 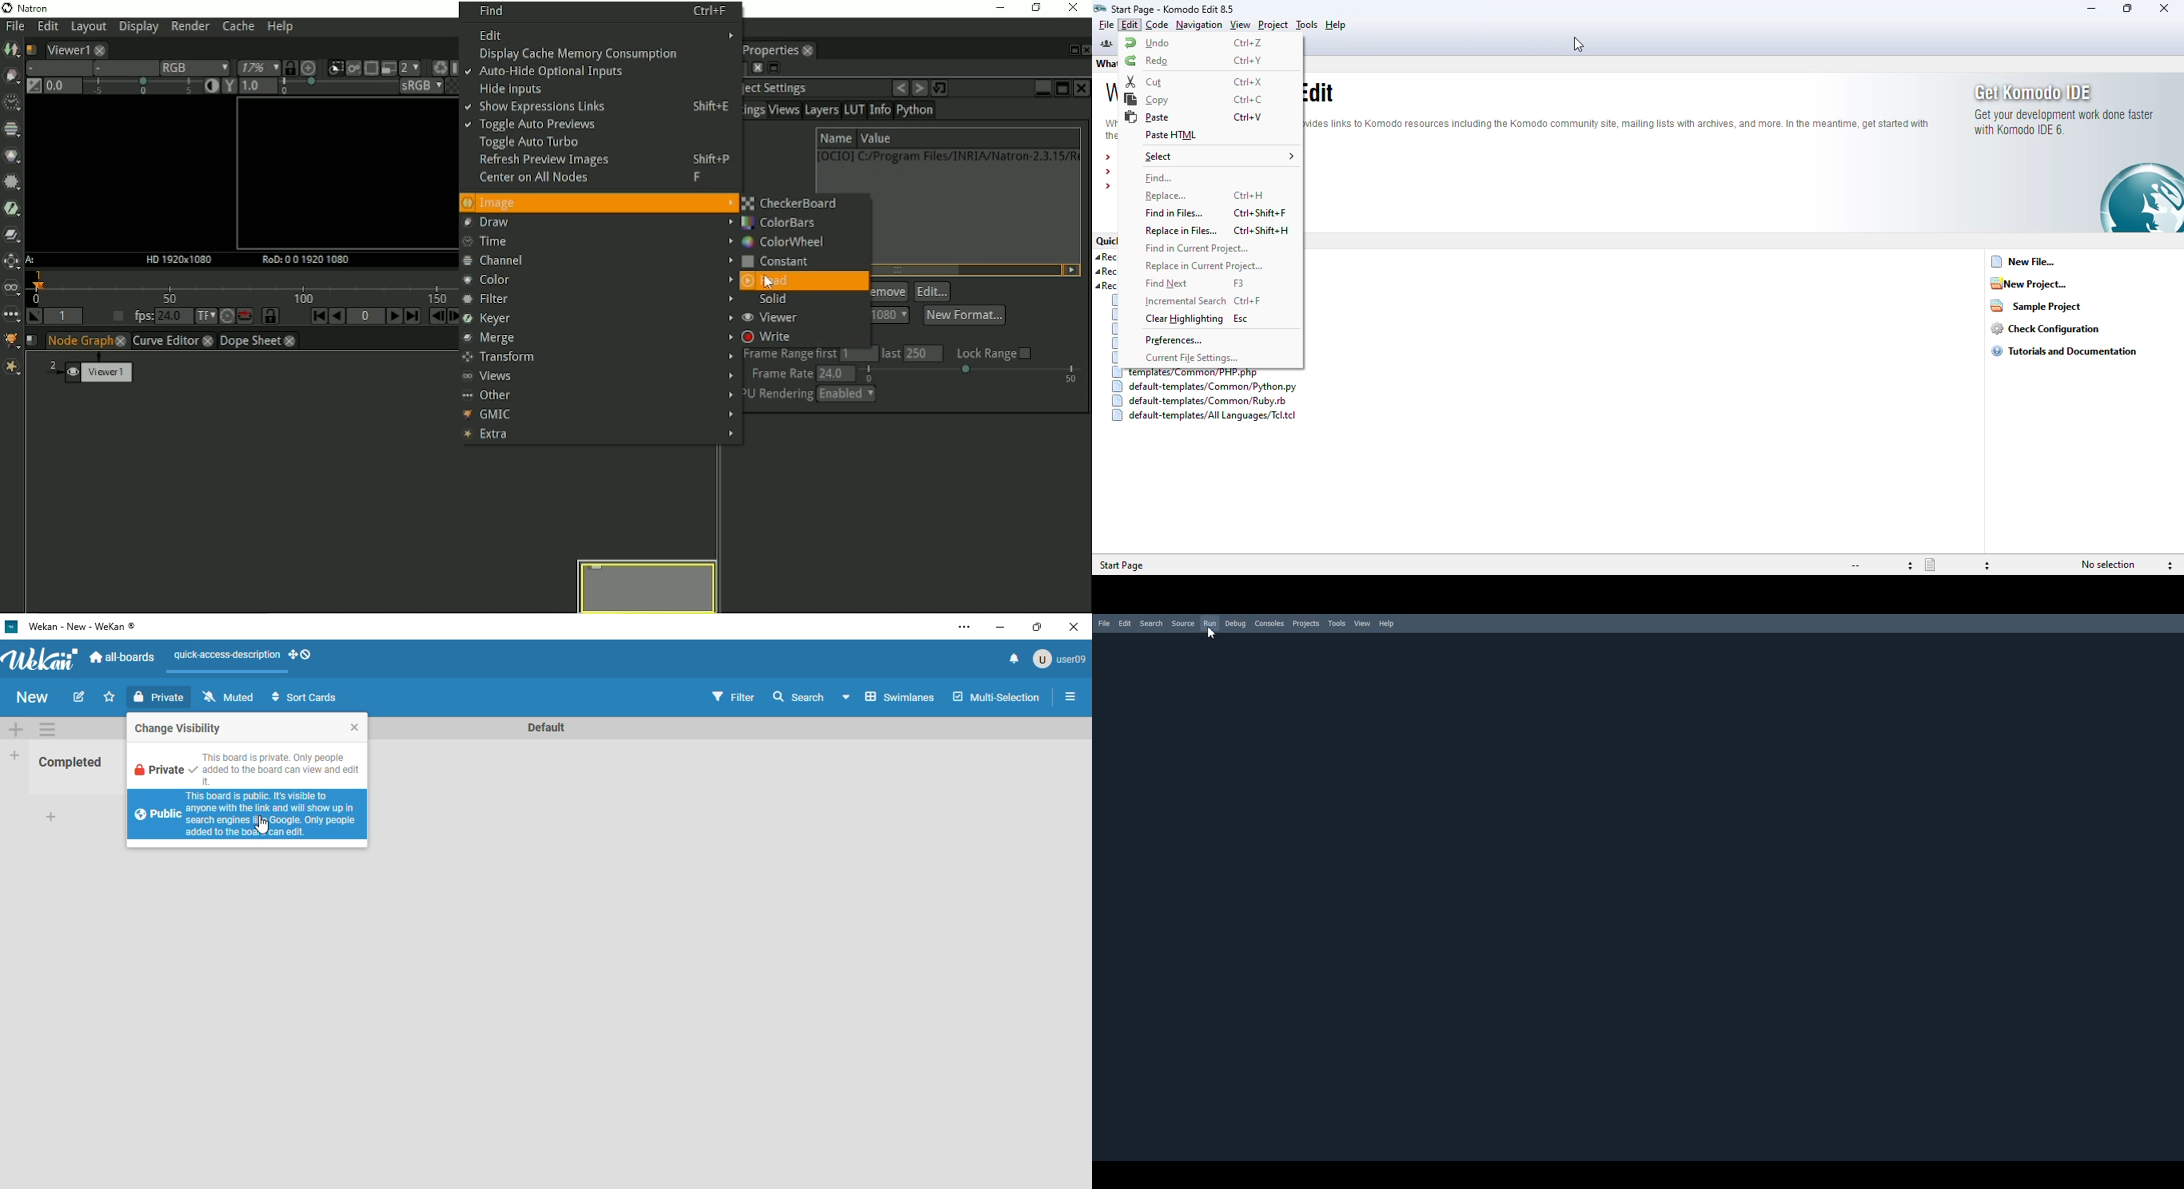 I want to click on settings and more, so click(x=965, y=627).